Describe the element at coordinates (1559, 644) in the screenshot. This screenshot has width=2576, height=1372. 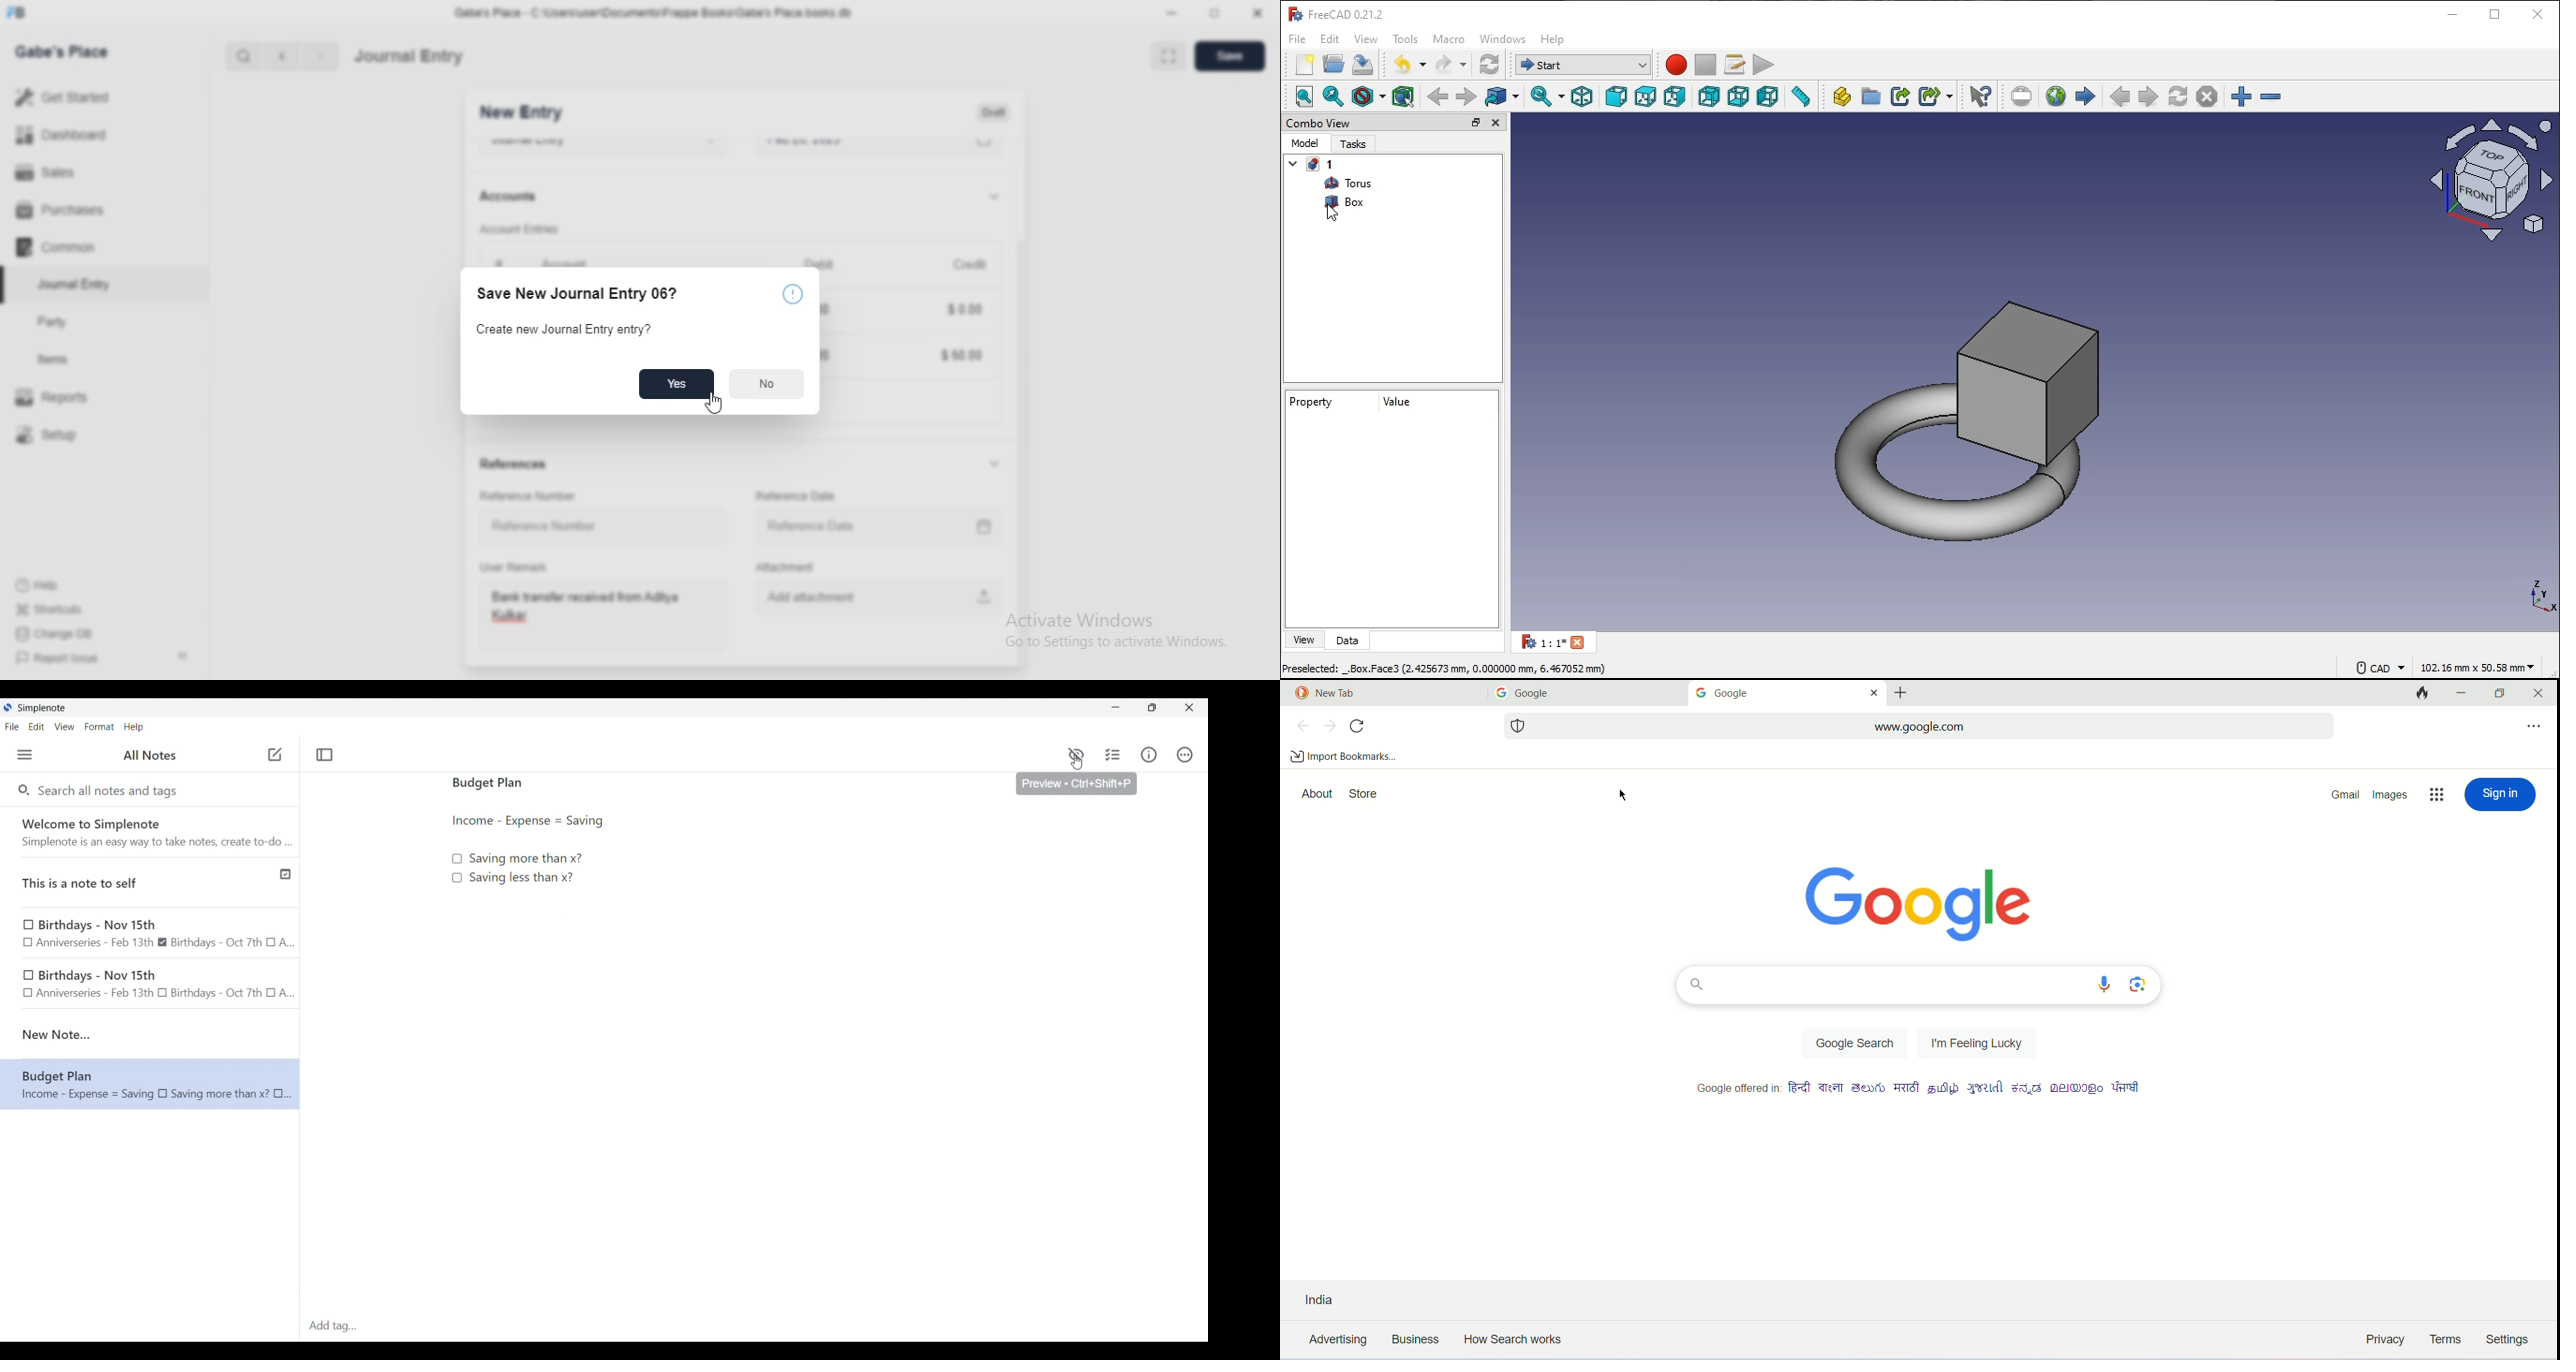
I see `1` at that location.